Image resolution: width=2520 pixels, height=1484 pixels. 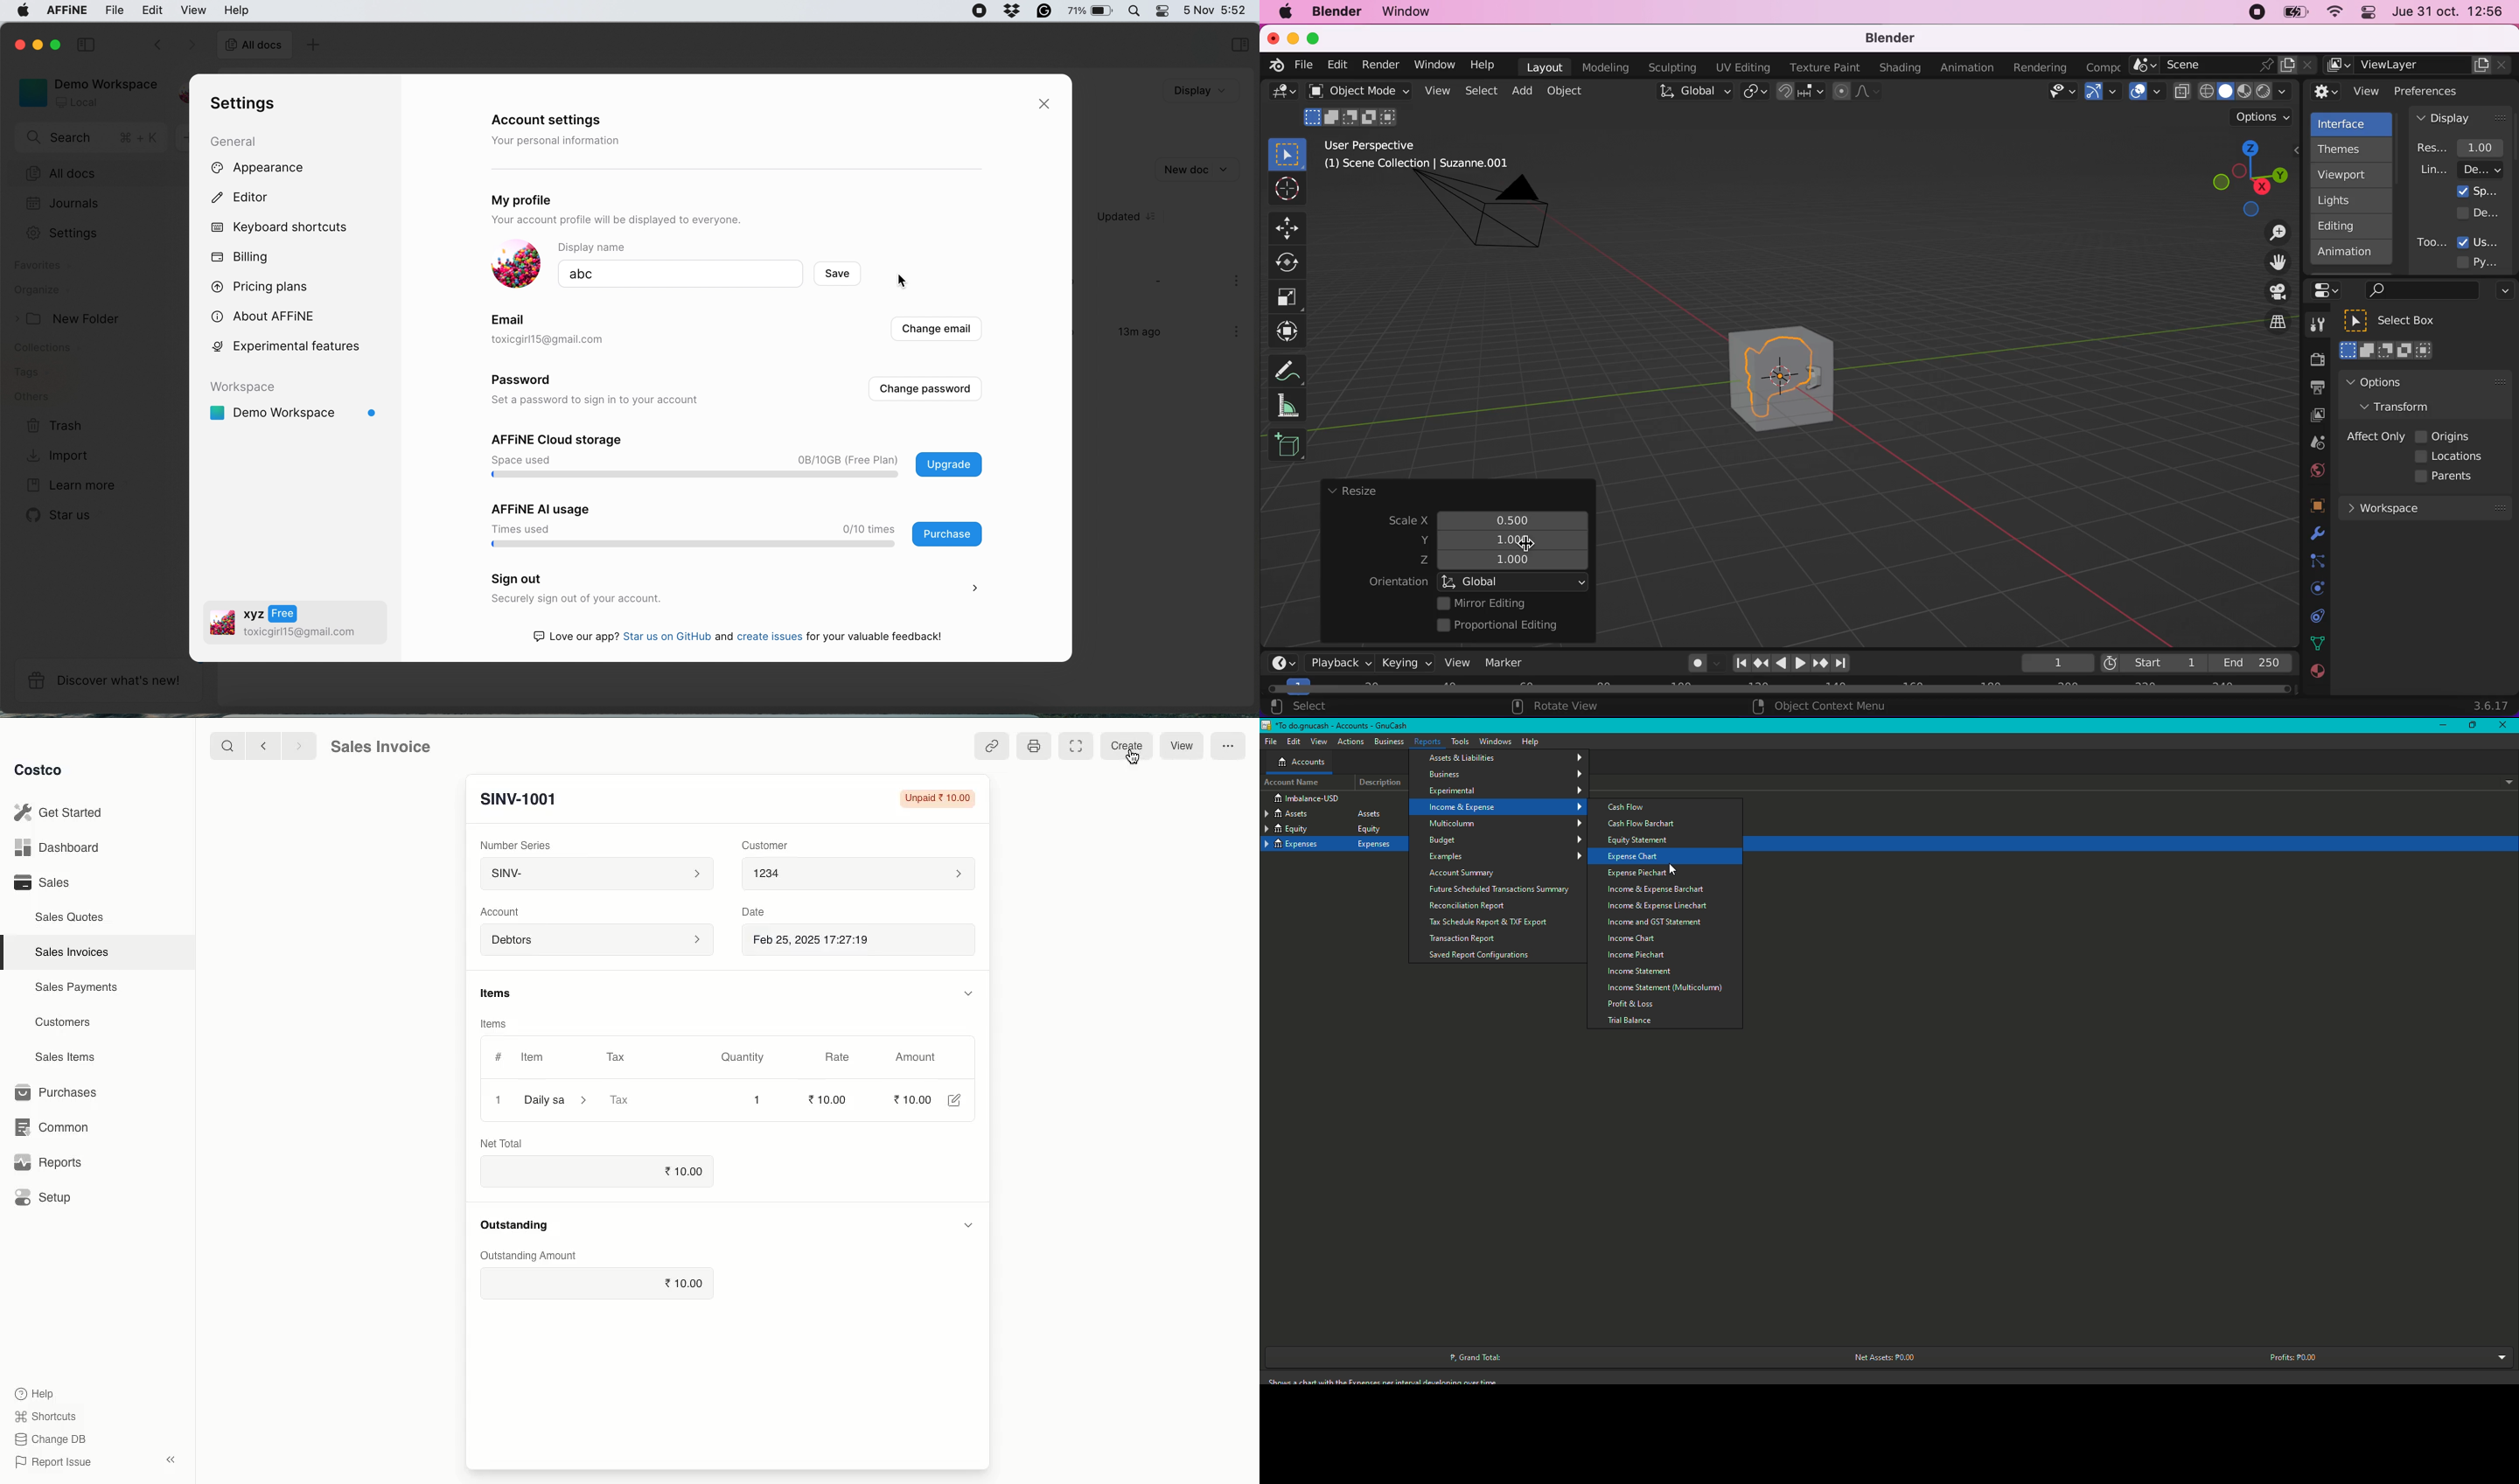 What do you see at coordinates (108, 680) in the screenshot?
I see `discover what's new` at bounding box center [108, 680].